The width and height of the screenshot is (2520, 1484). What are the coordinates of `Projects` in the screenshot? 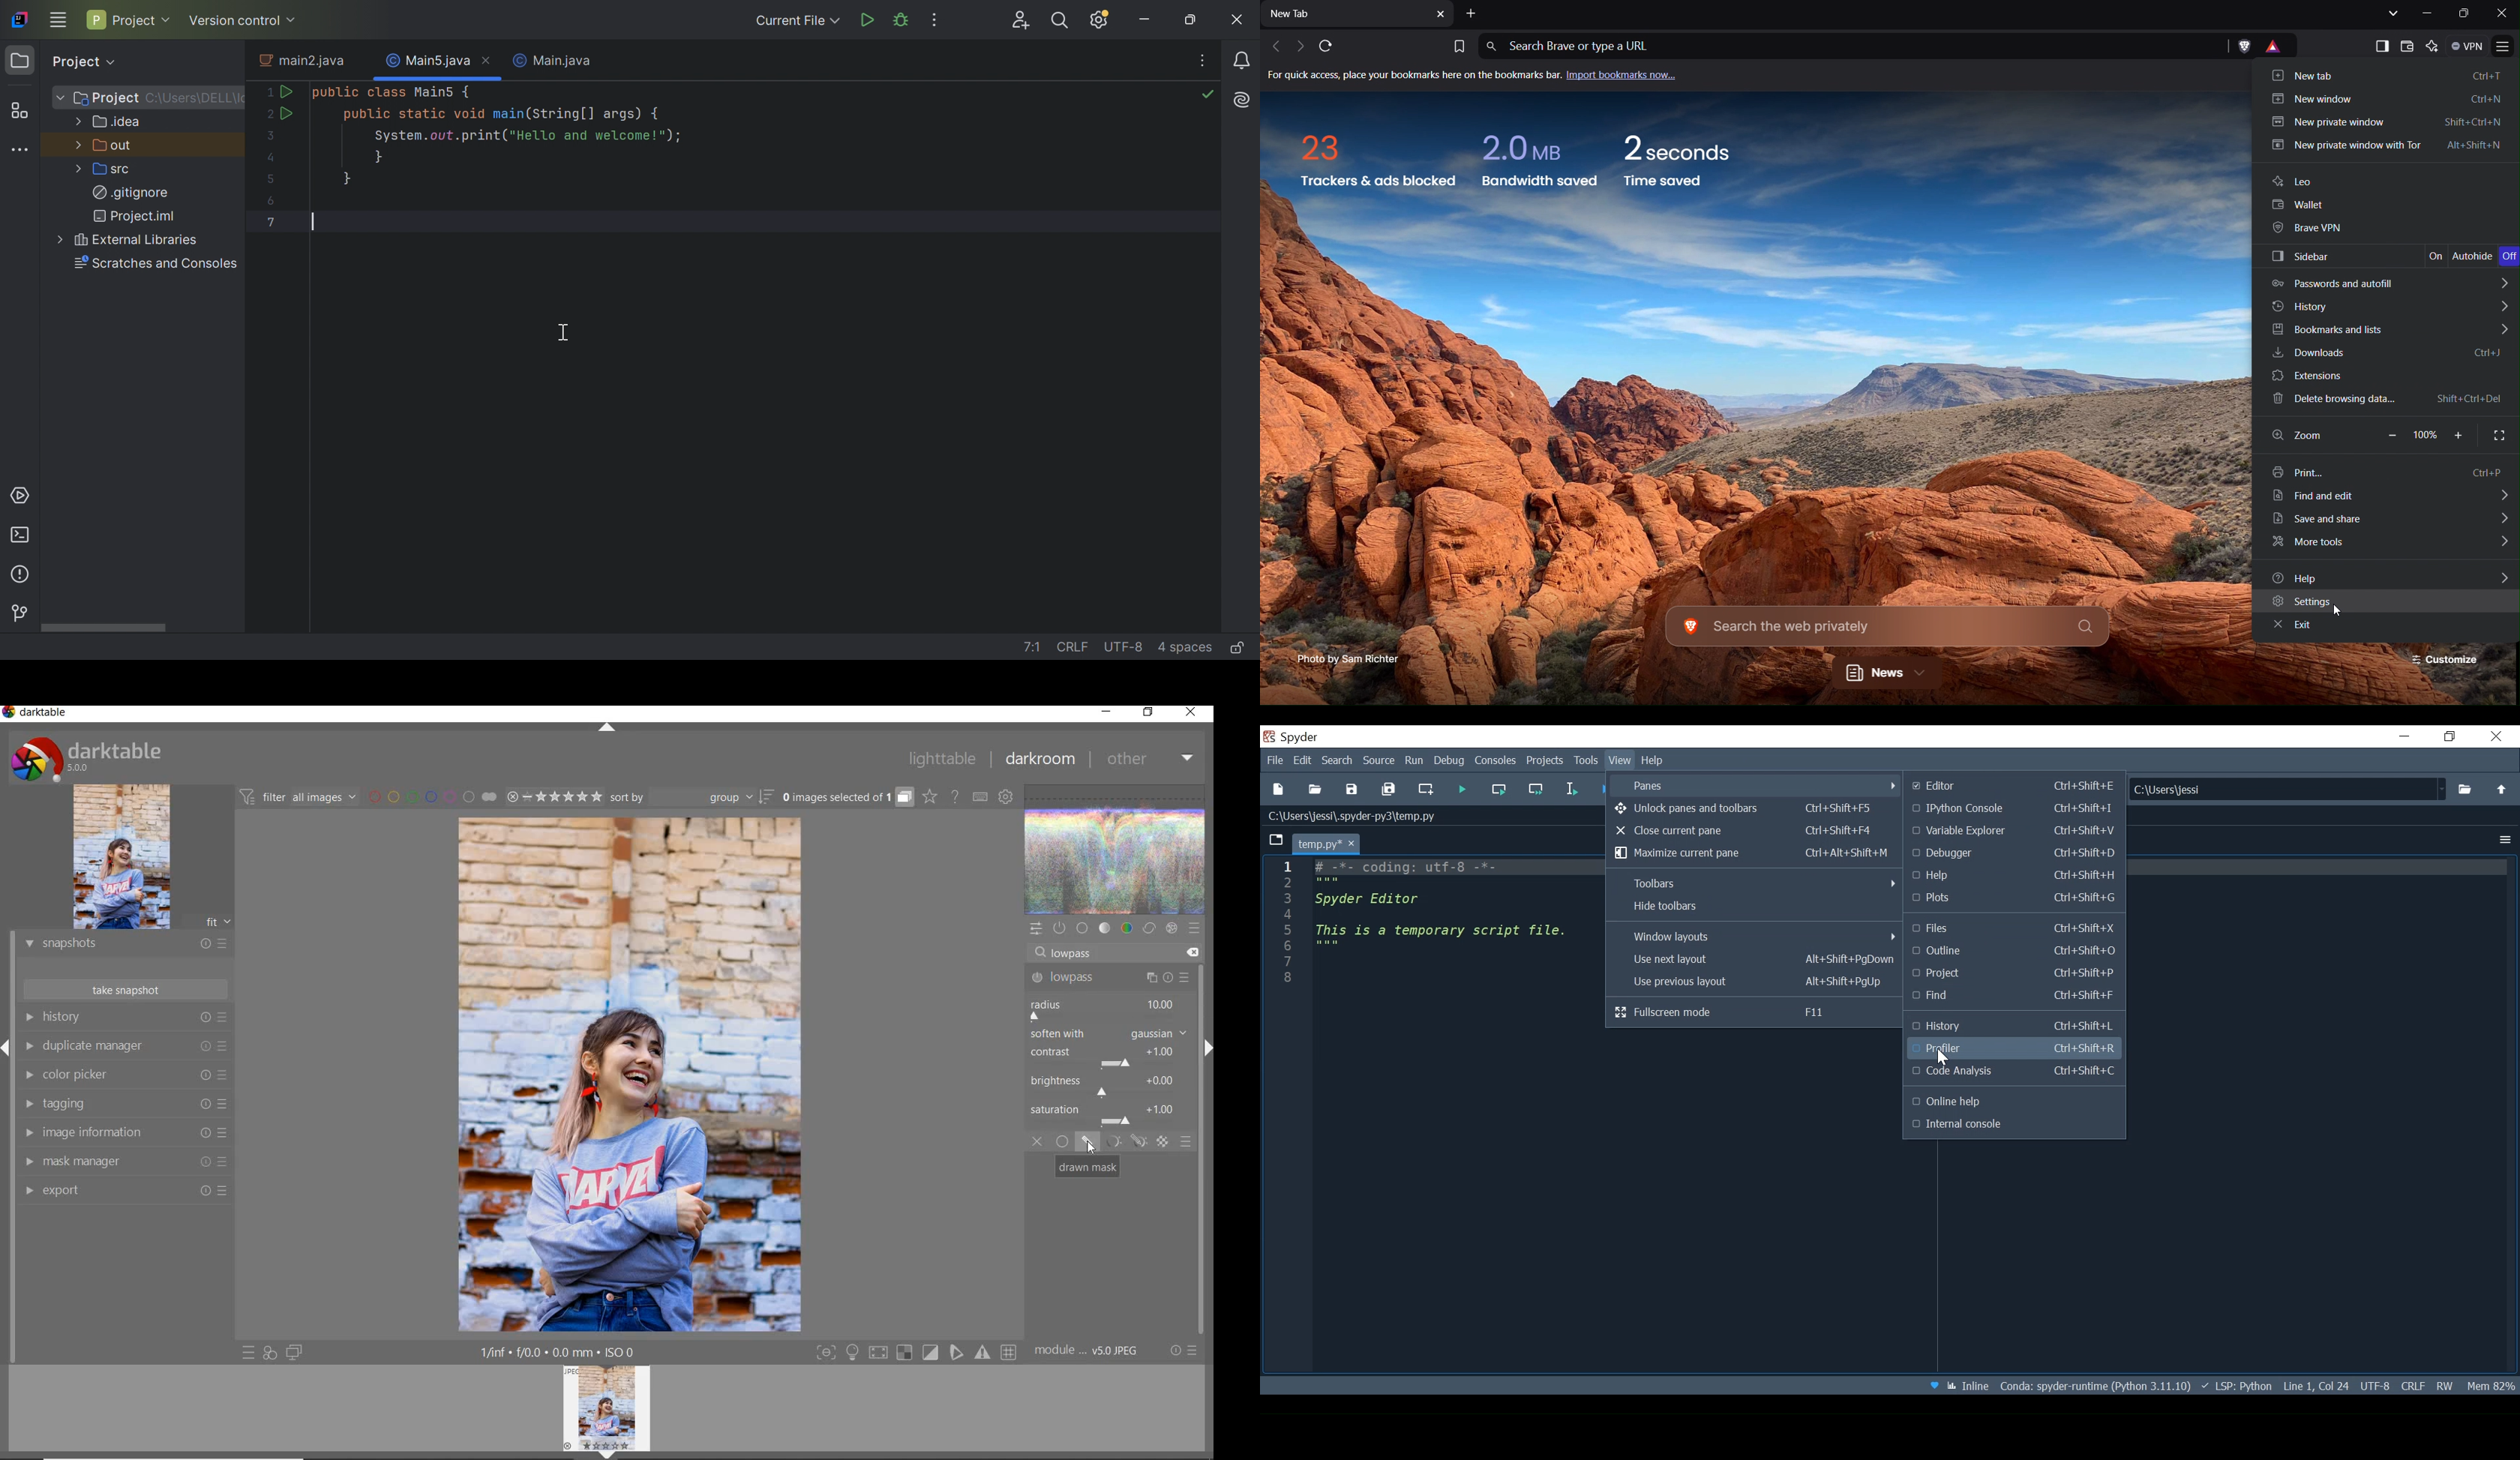 It's located at (1546, 761).